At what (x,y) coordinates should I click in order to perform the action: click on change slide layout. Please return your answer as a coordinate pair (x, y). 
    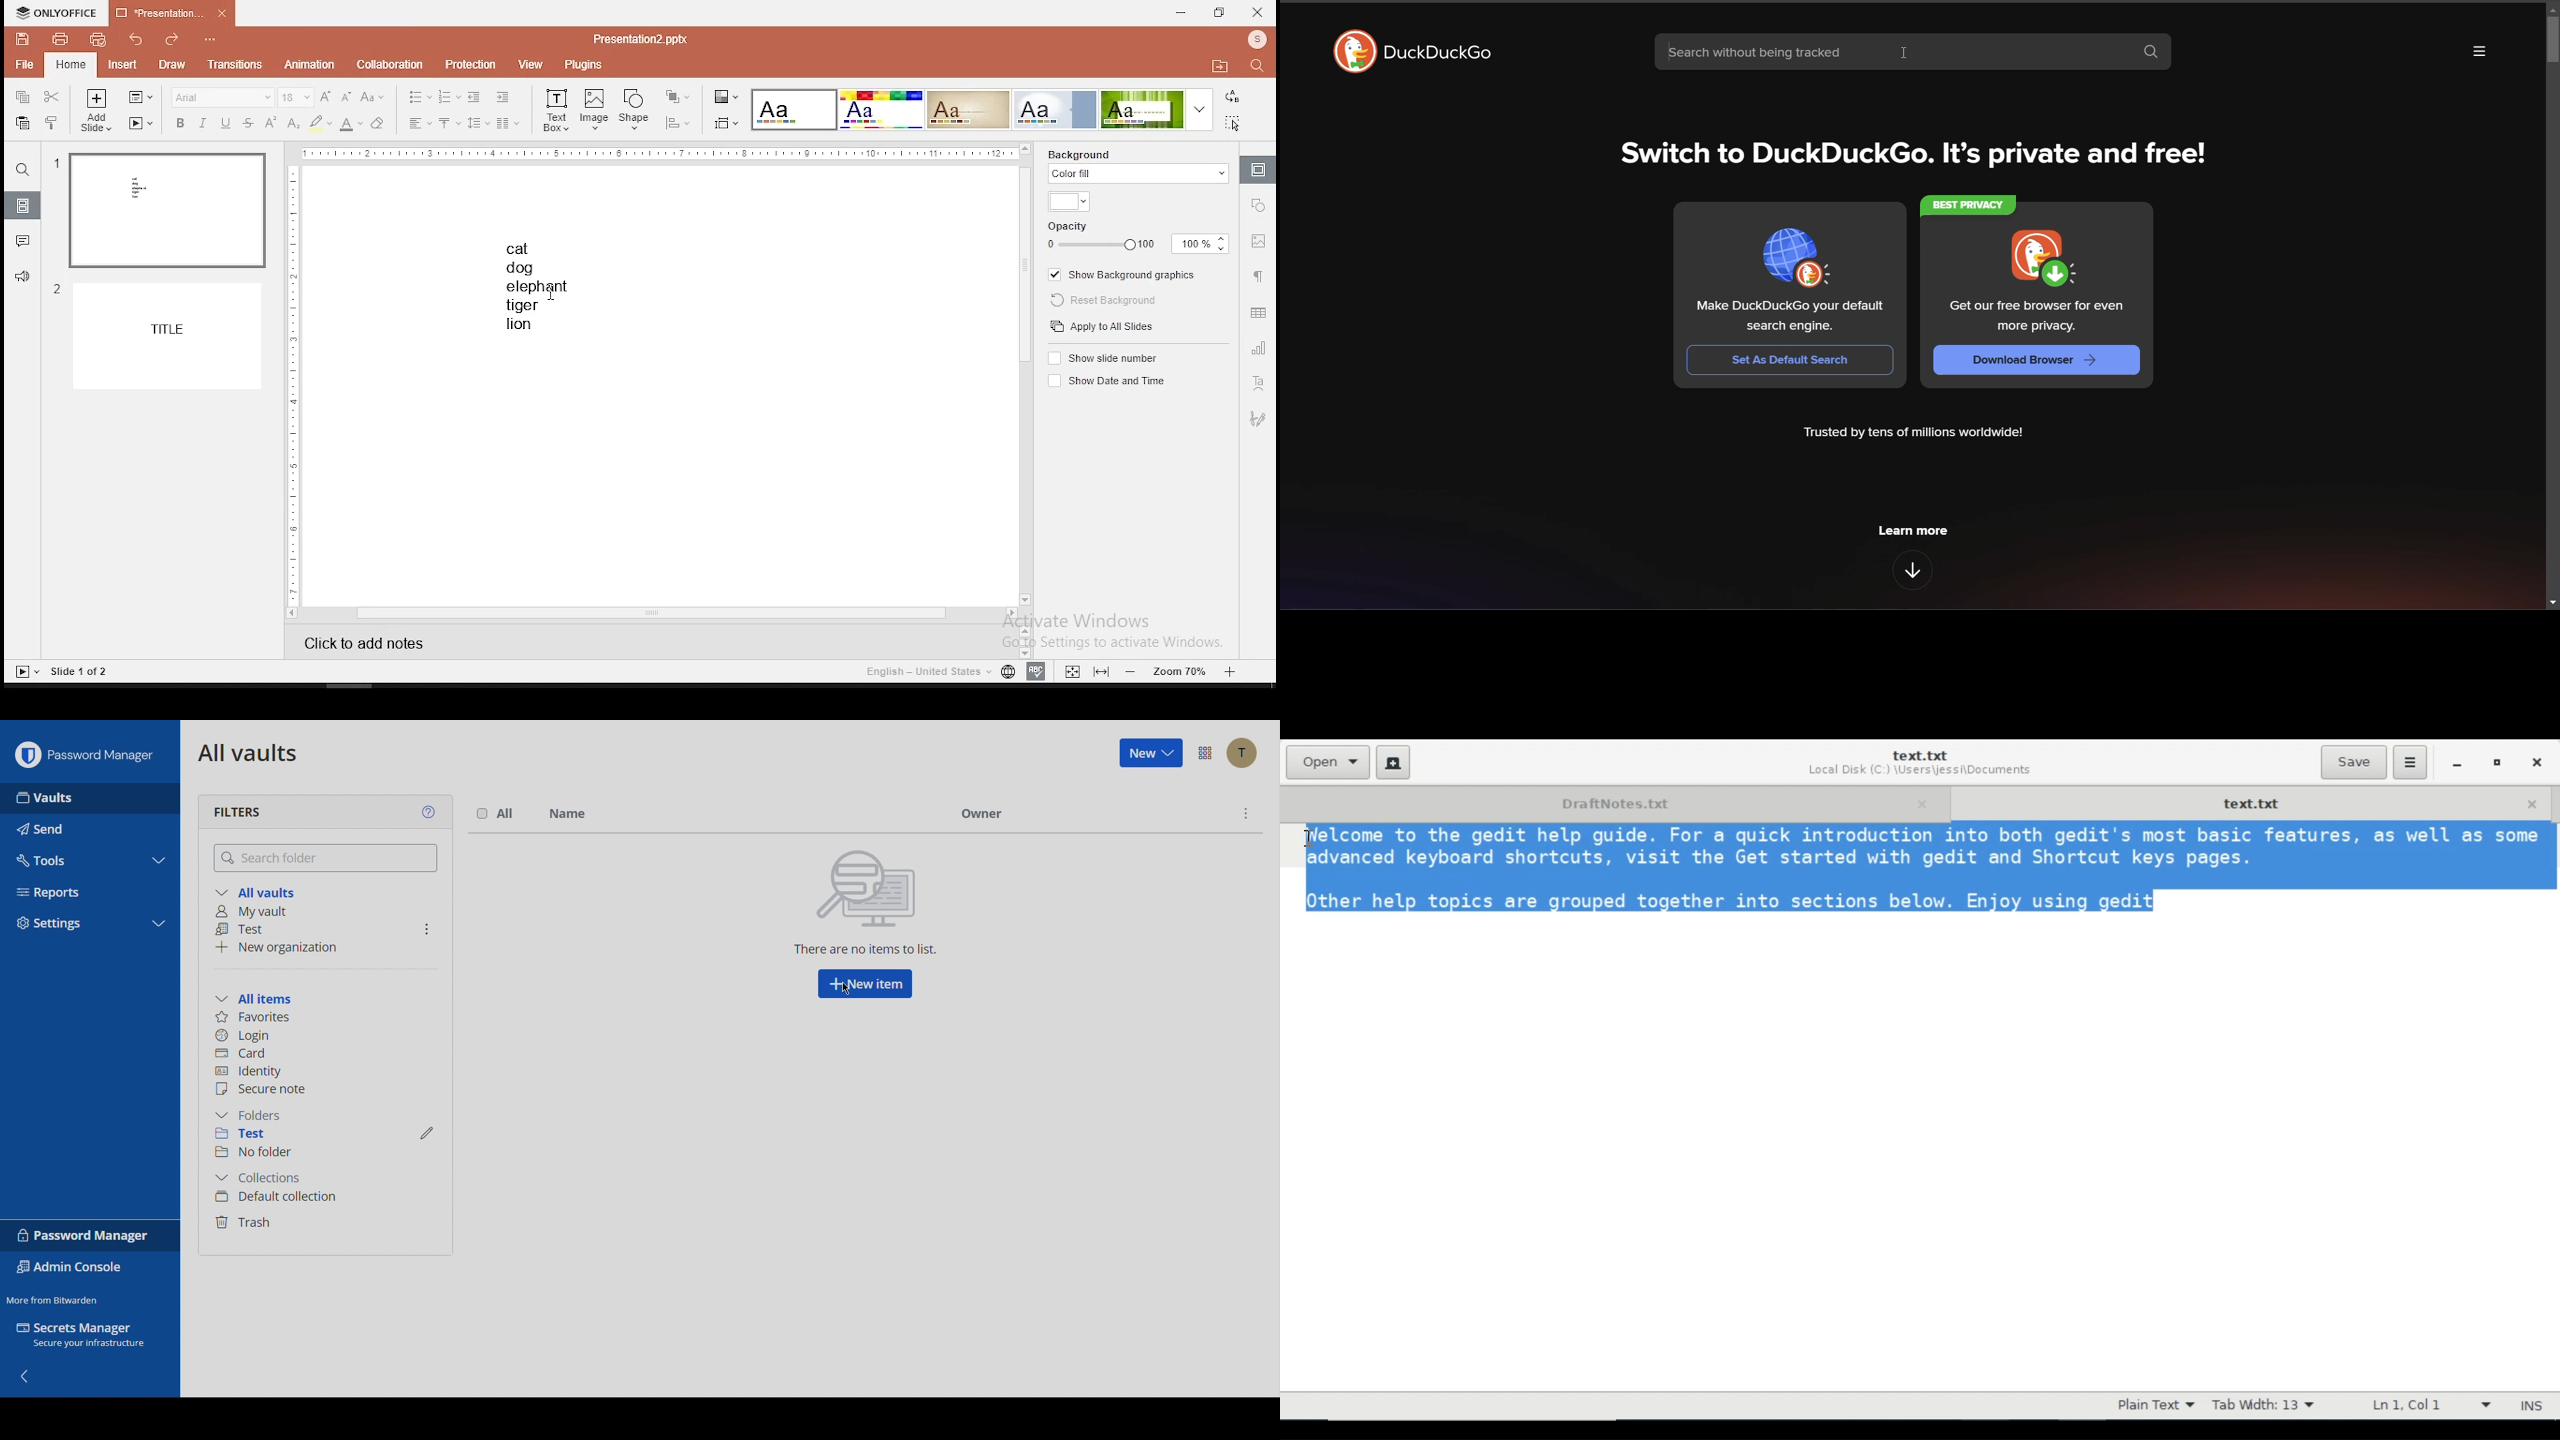
    Looking at the image, I should click on (140, 96).